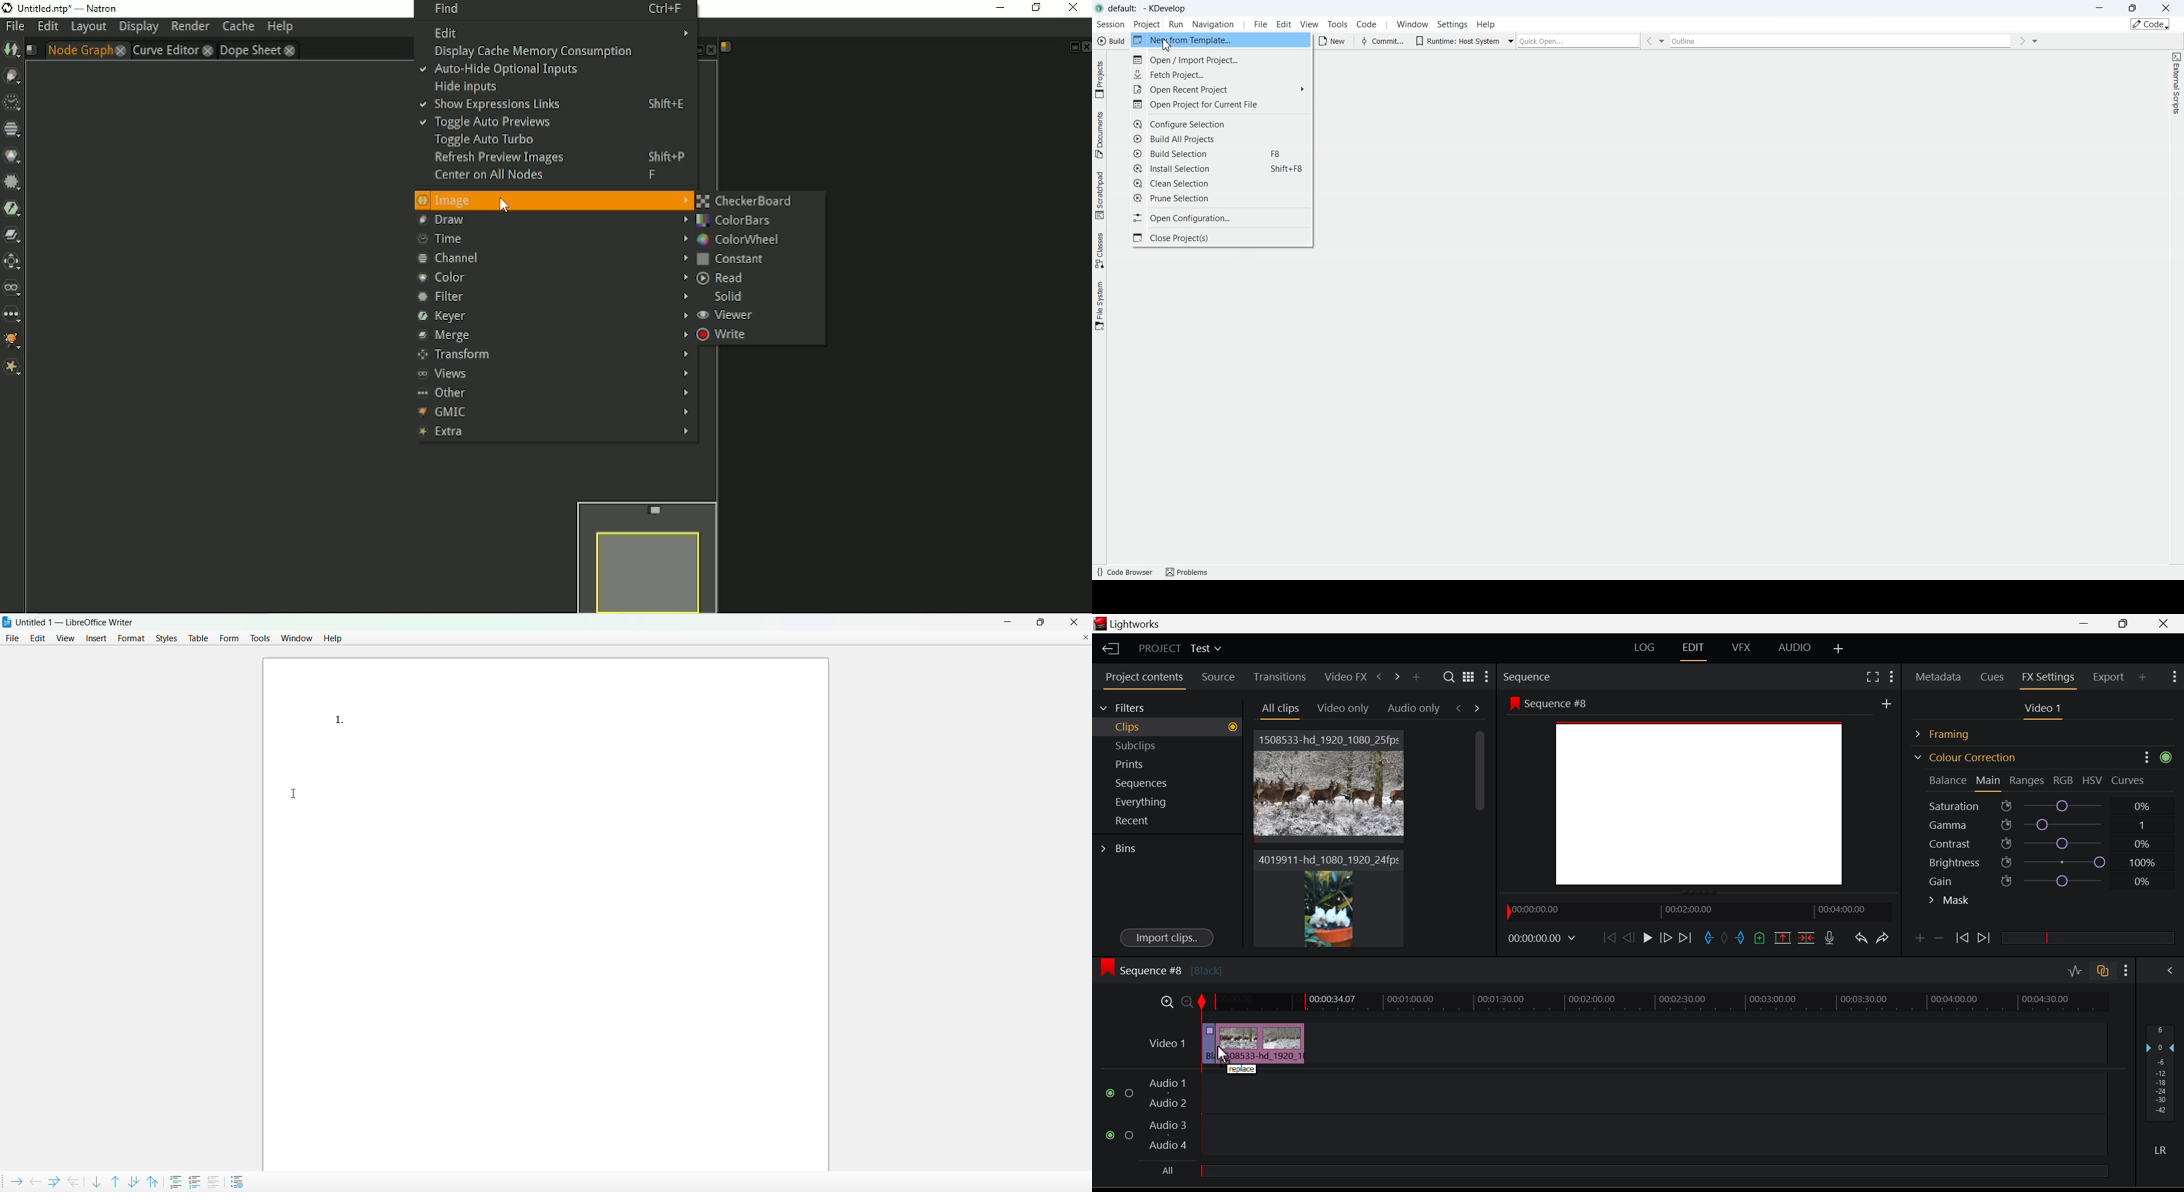  I want to click on Contrast, so click(2044, 843).